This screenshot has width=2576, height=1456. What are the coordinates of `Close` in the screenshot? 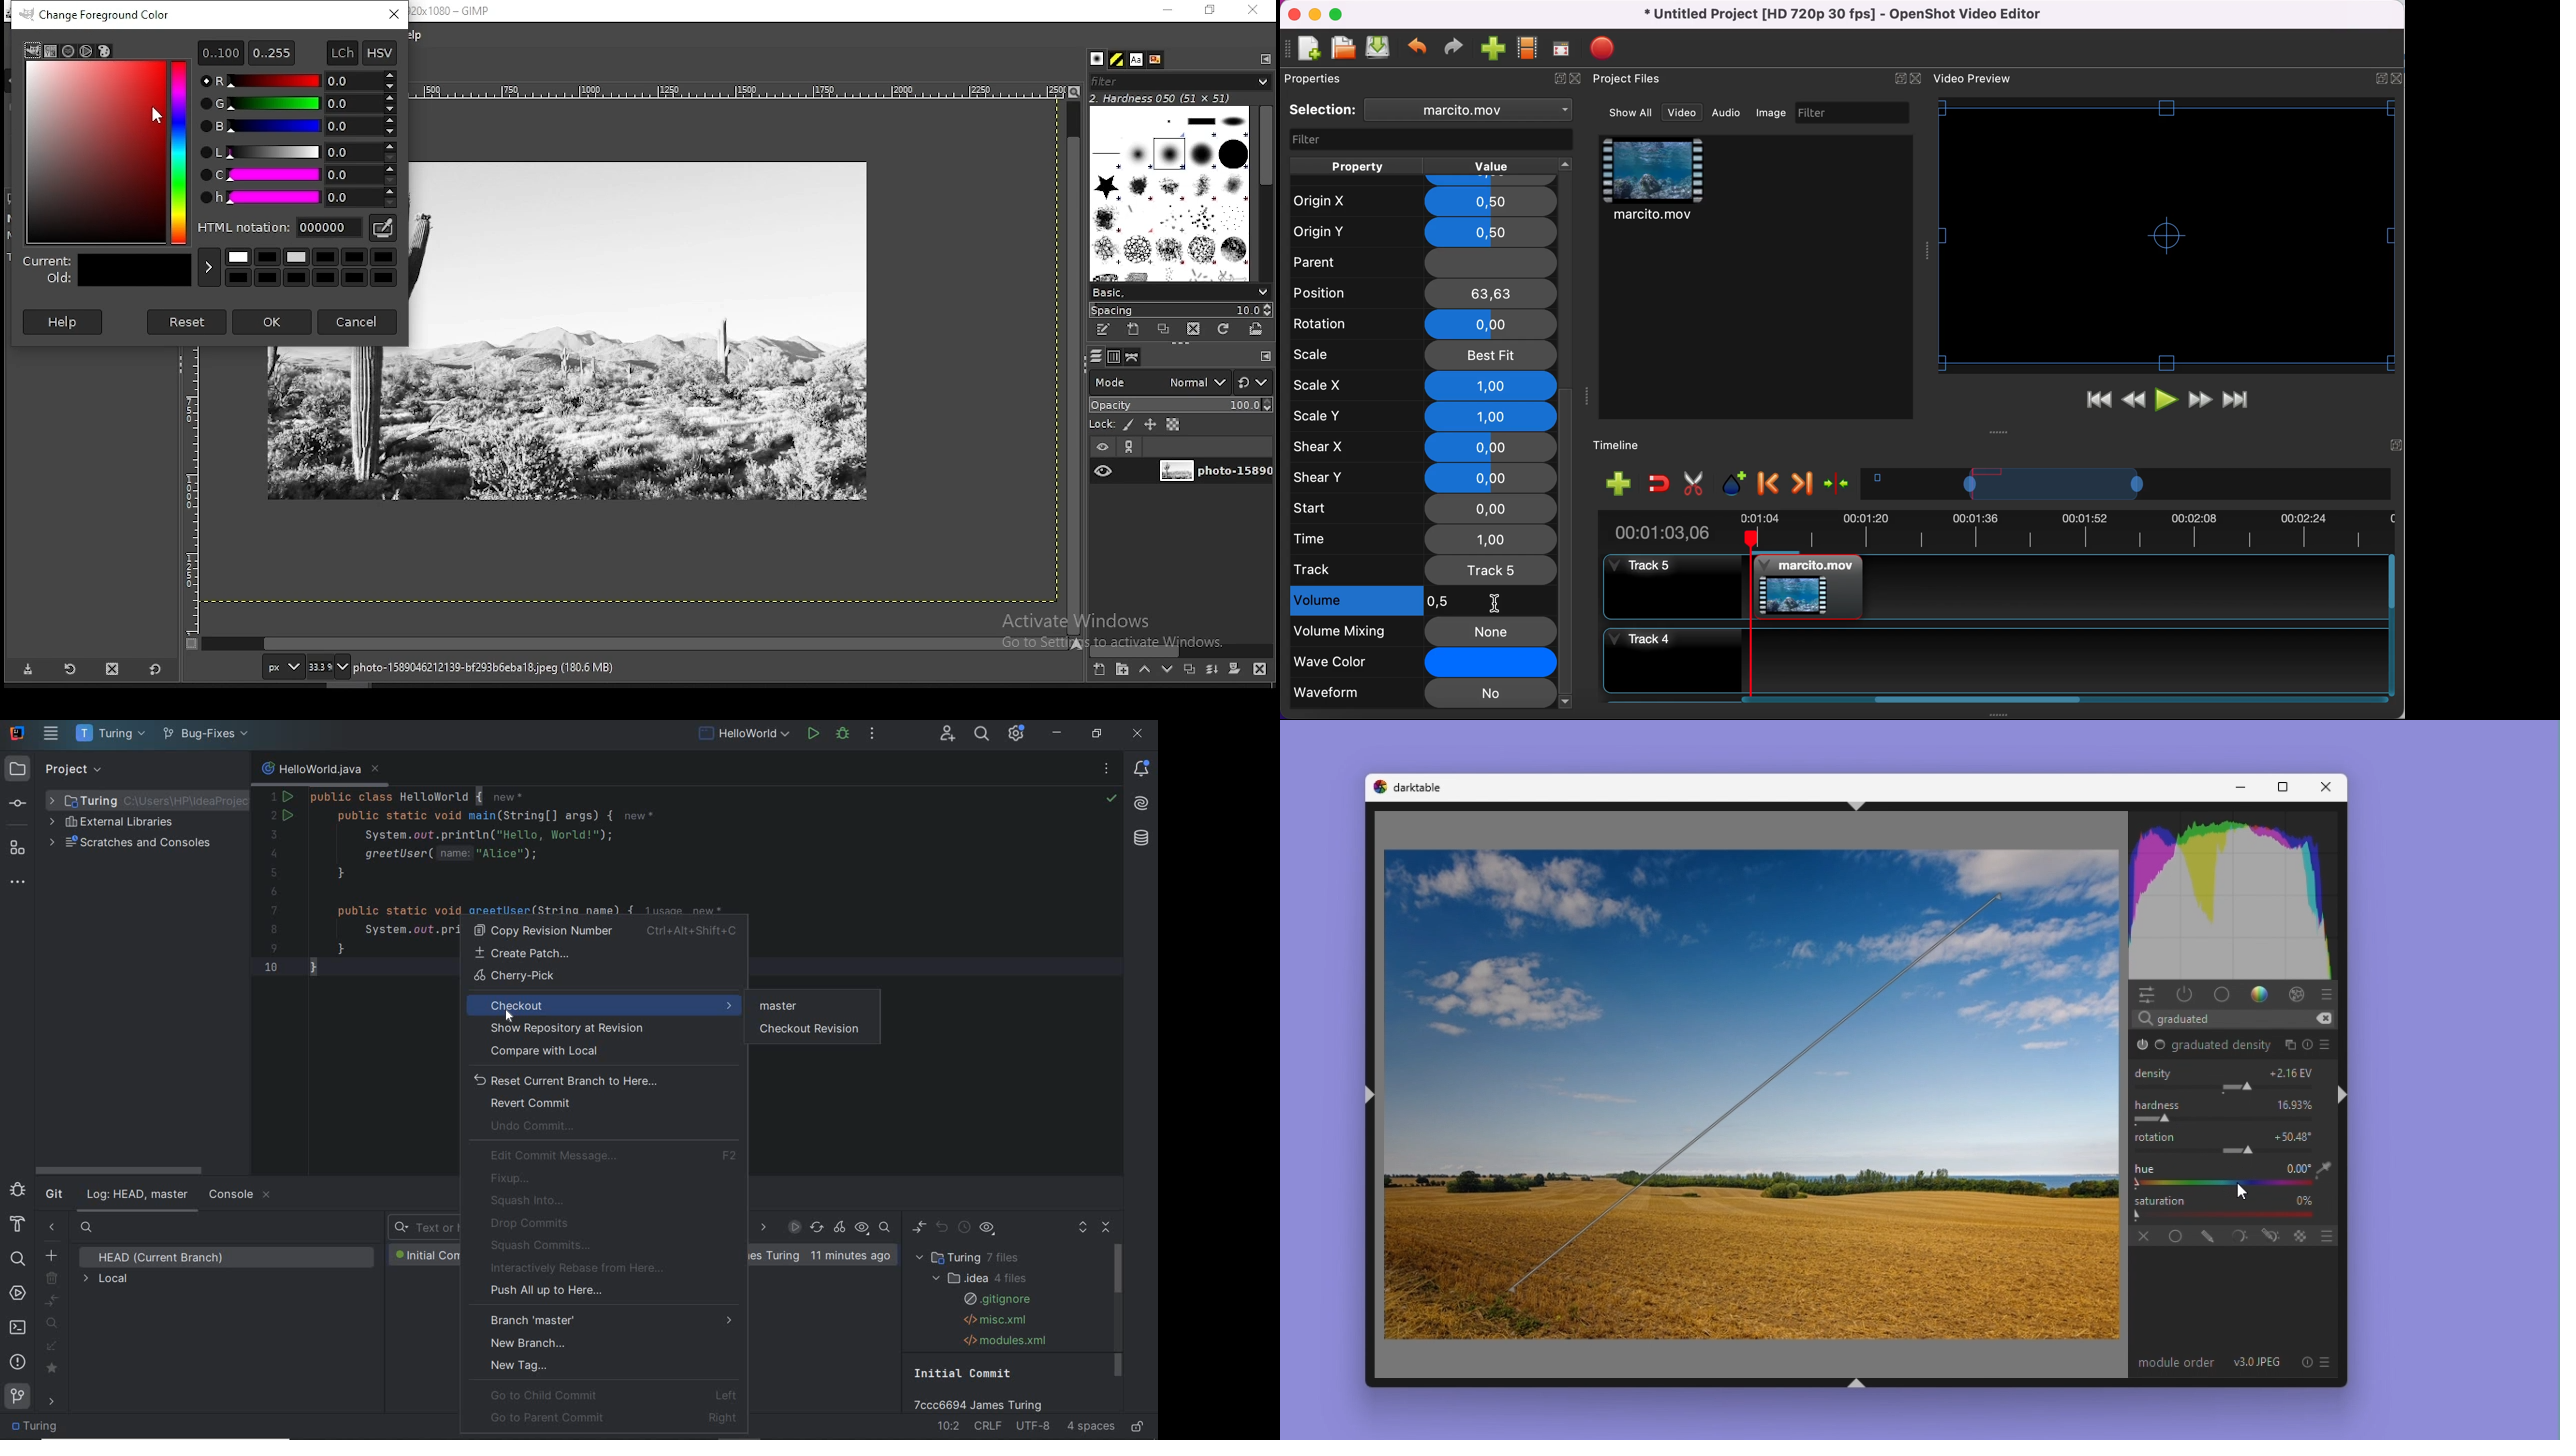 It's located at (2396, 78).